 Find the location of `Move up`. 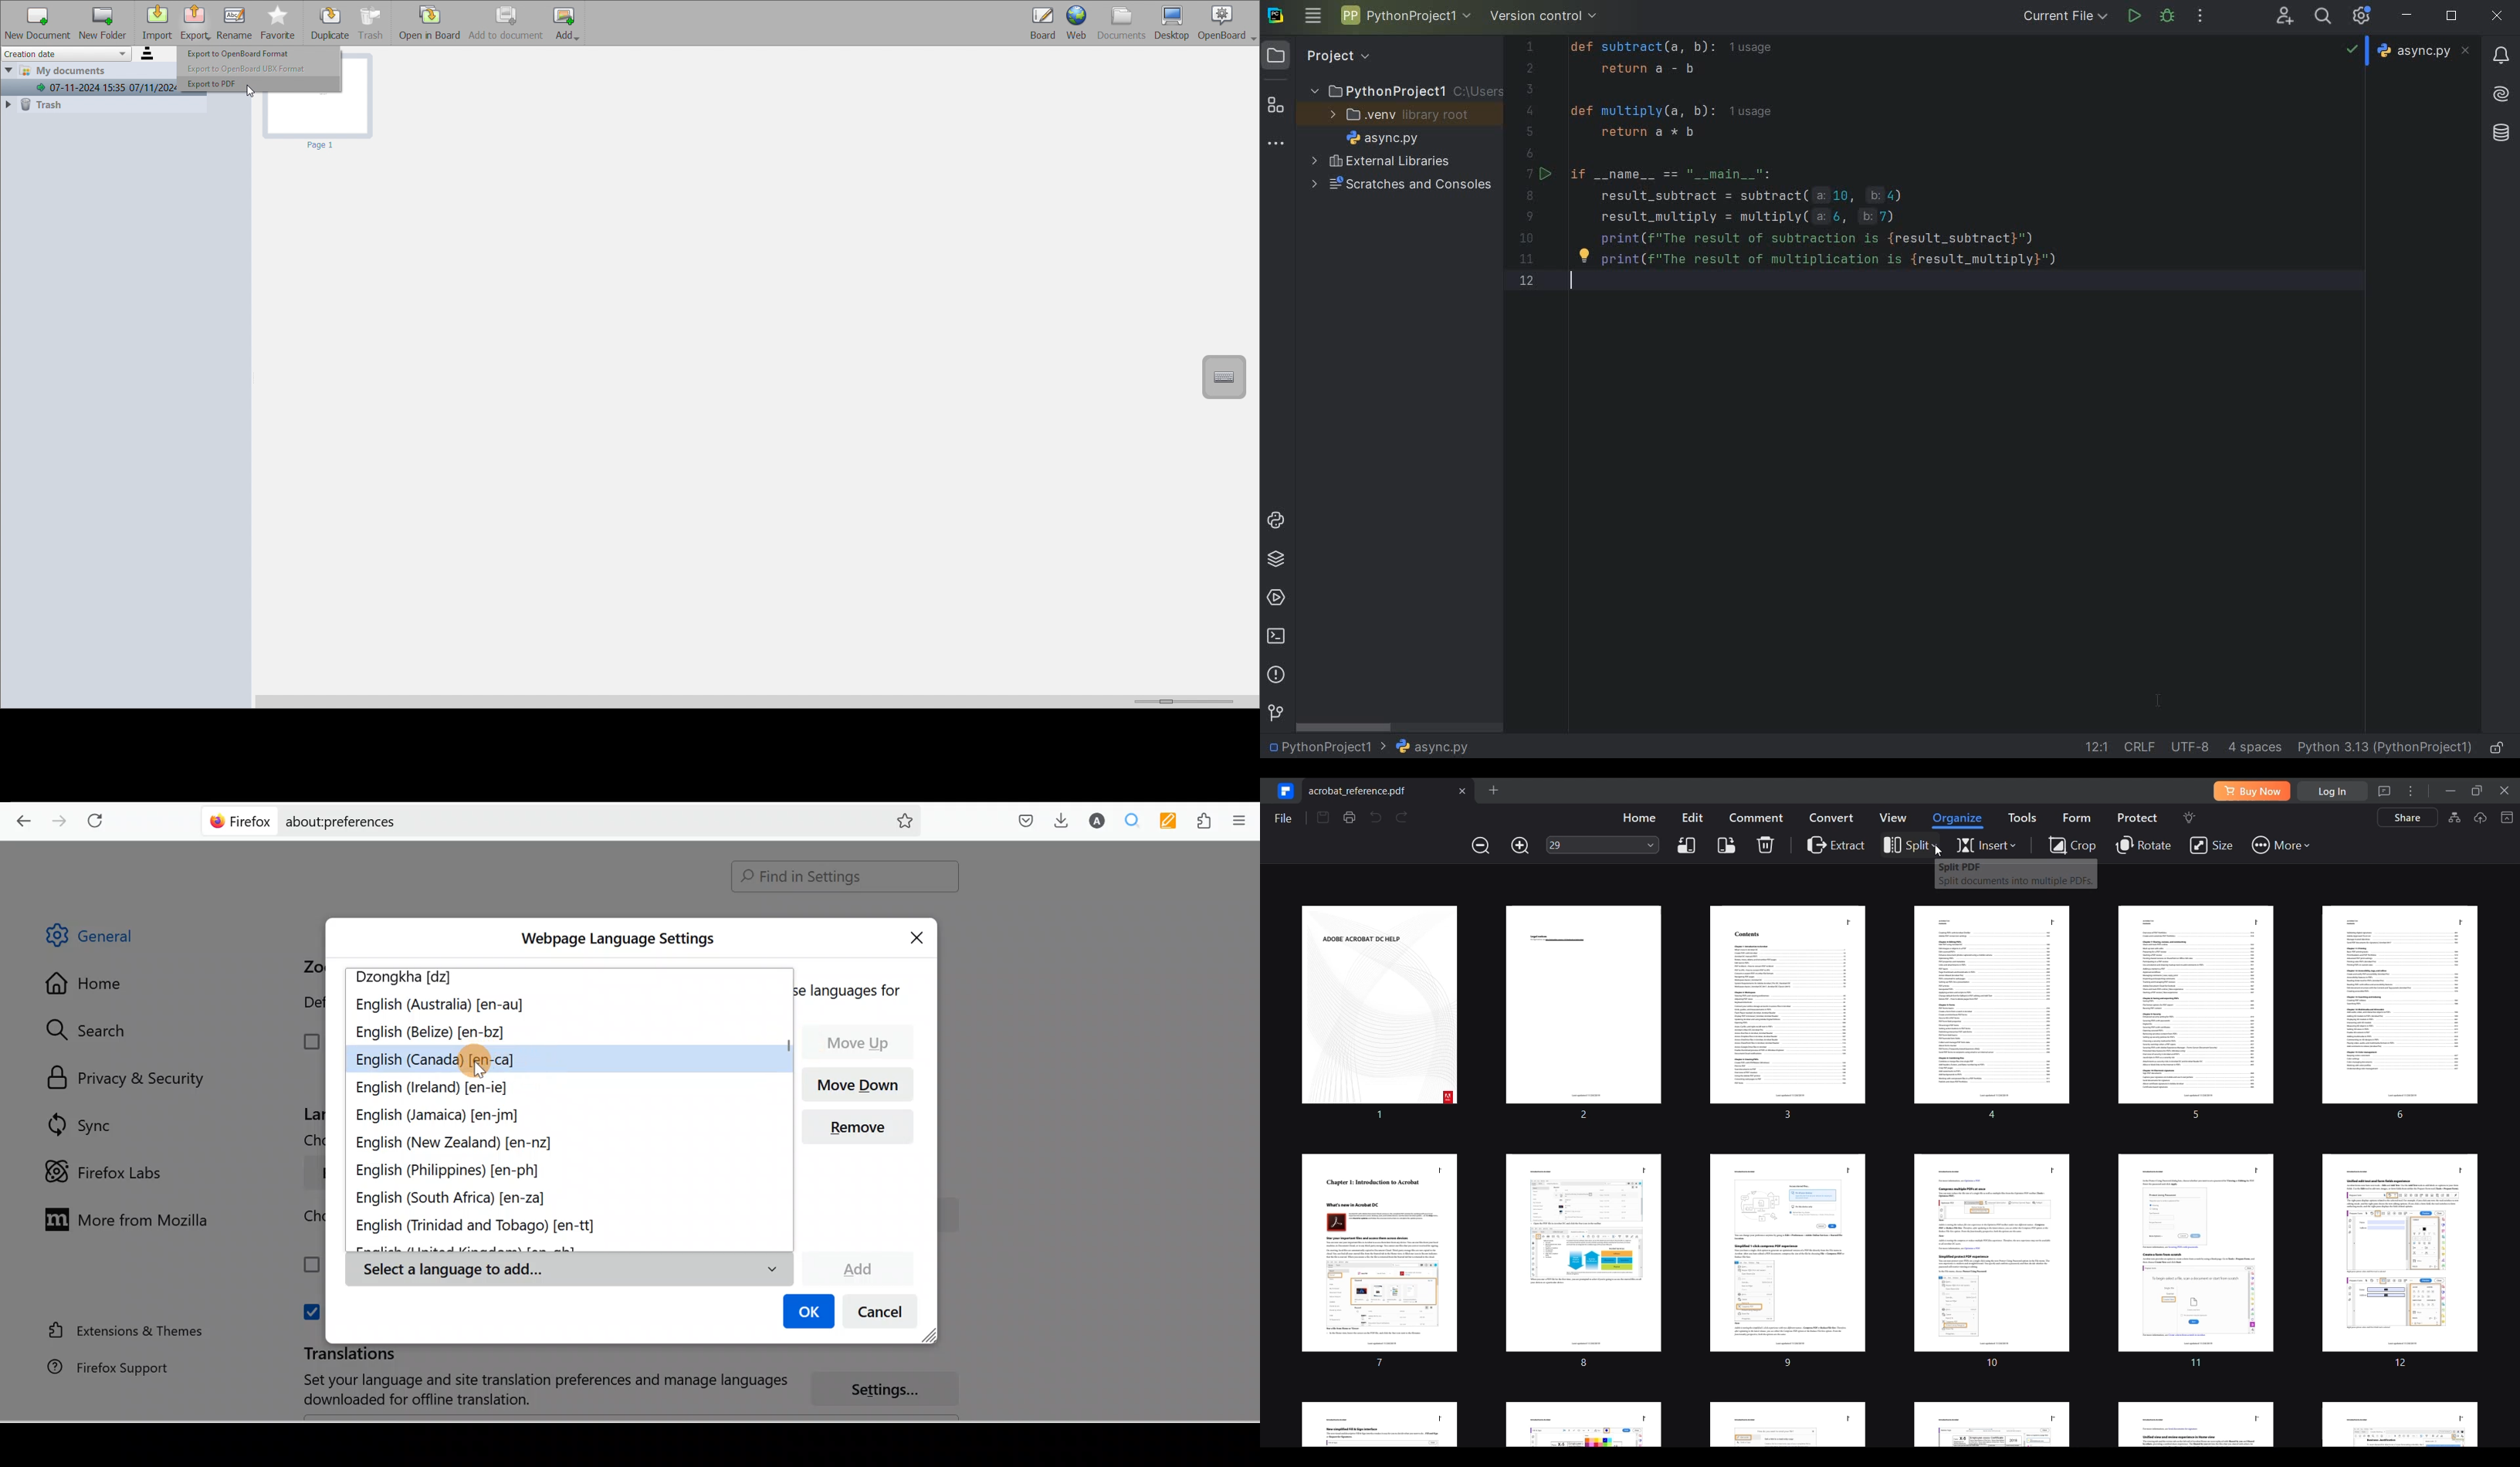

Move up is located at coordinates (864, 1042).